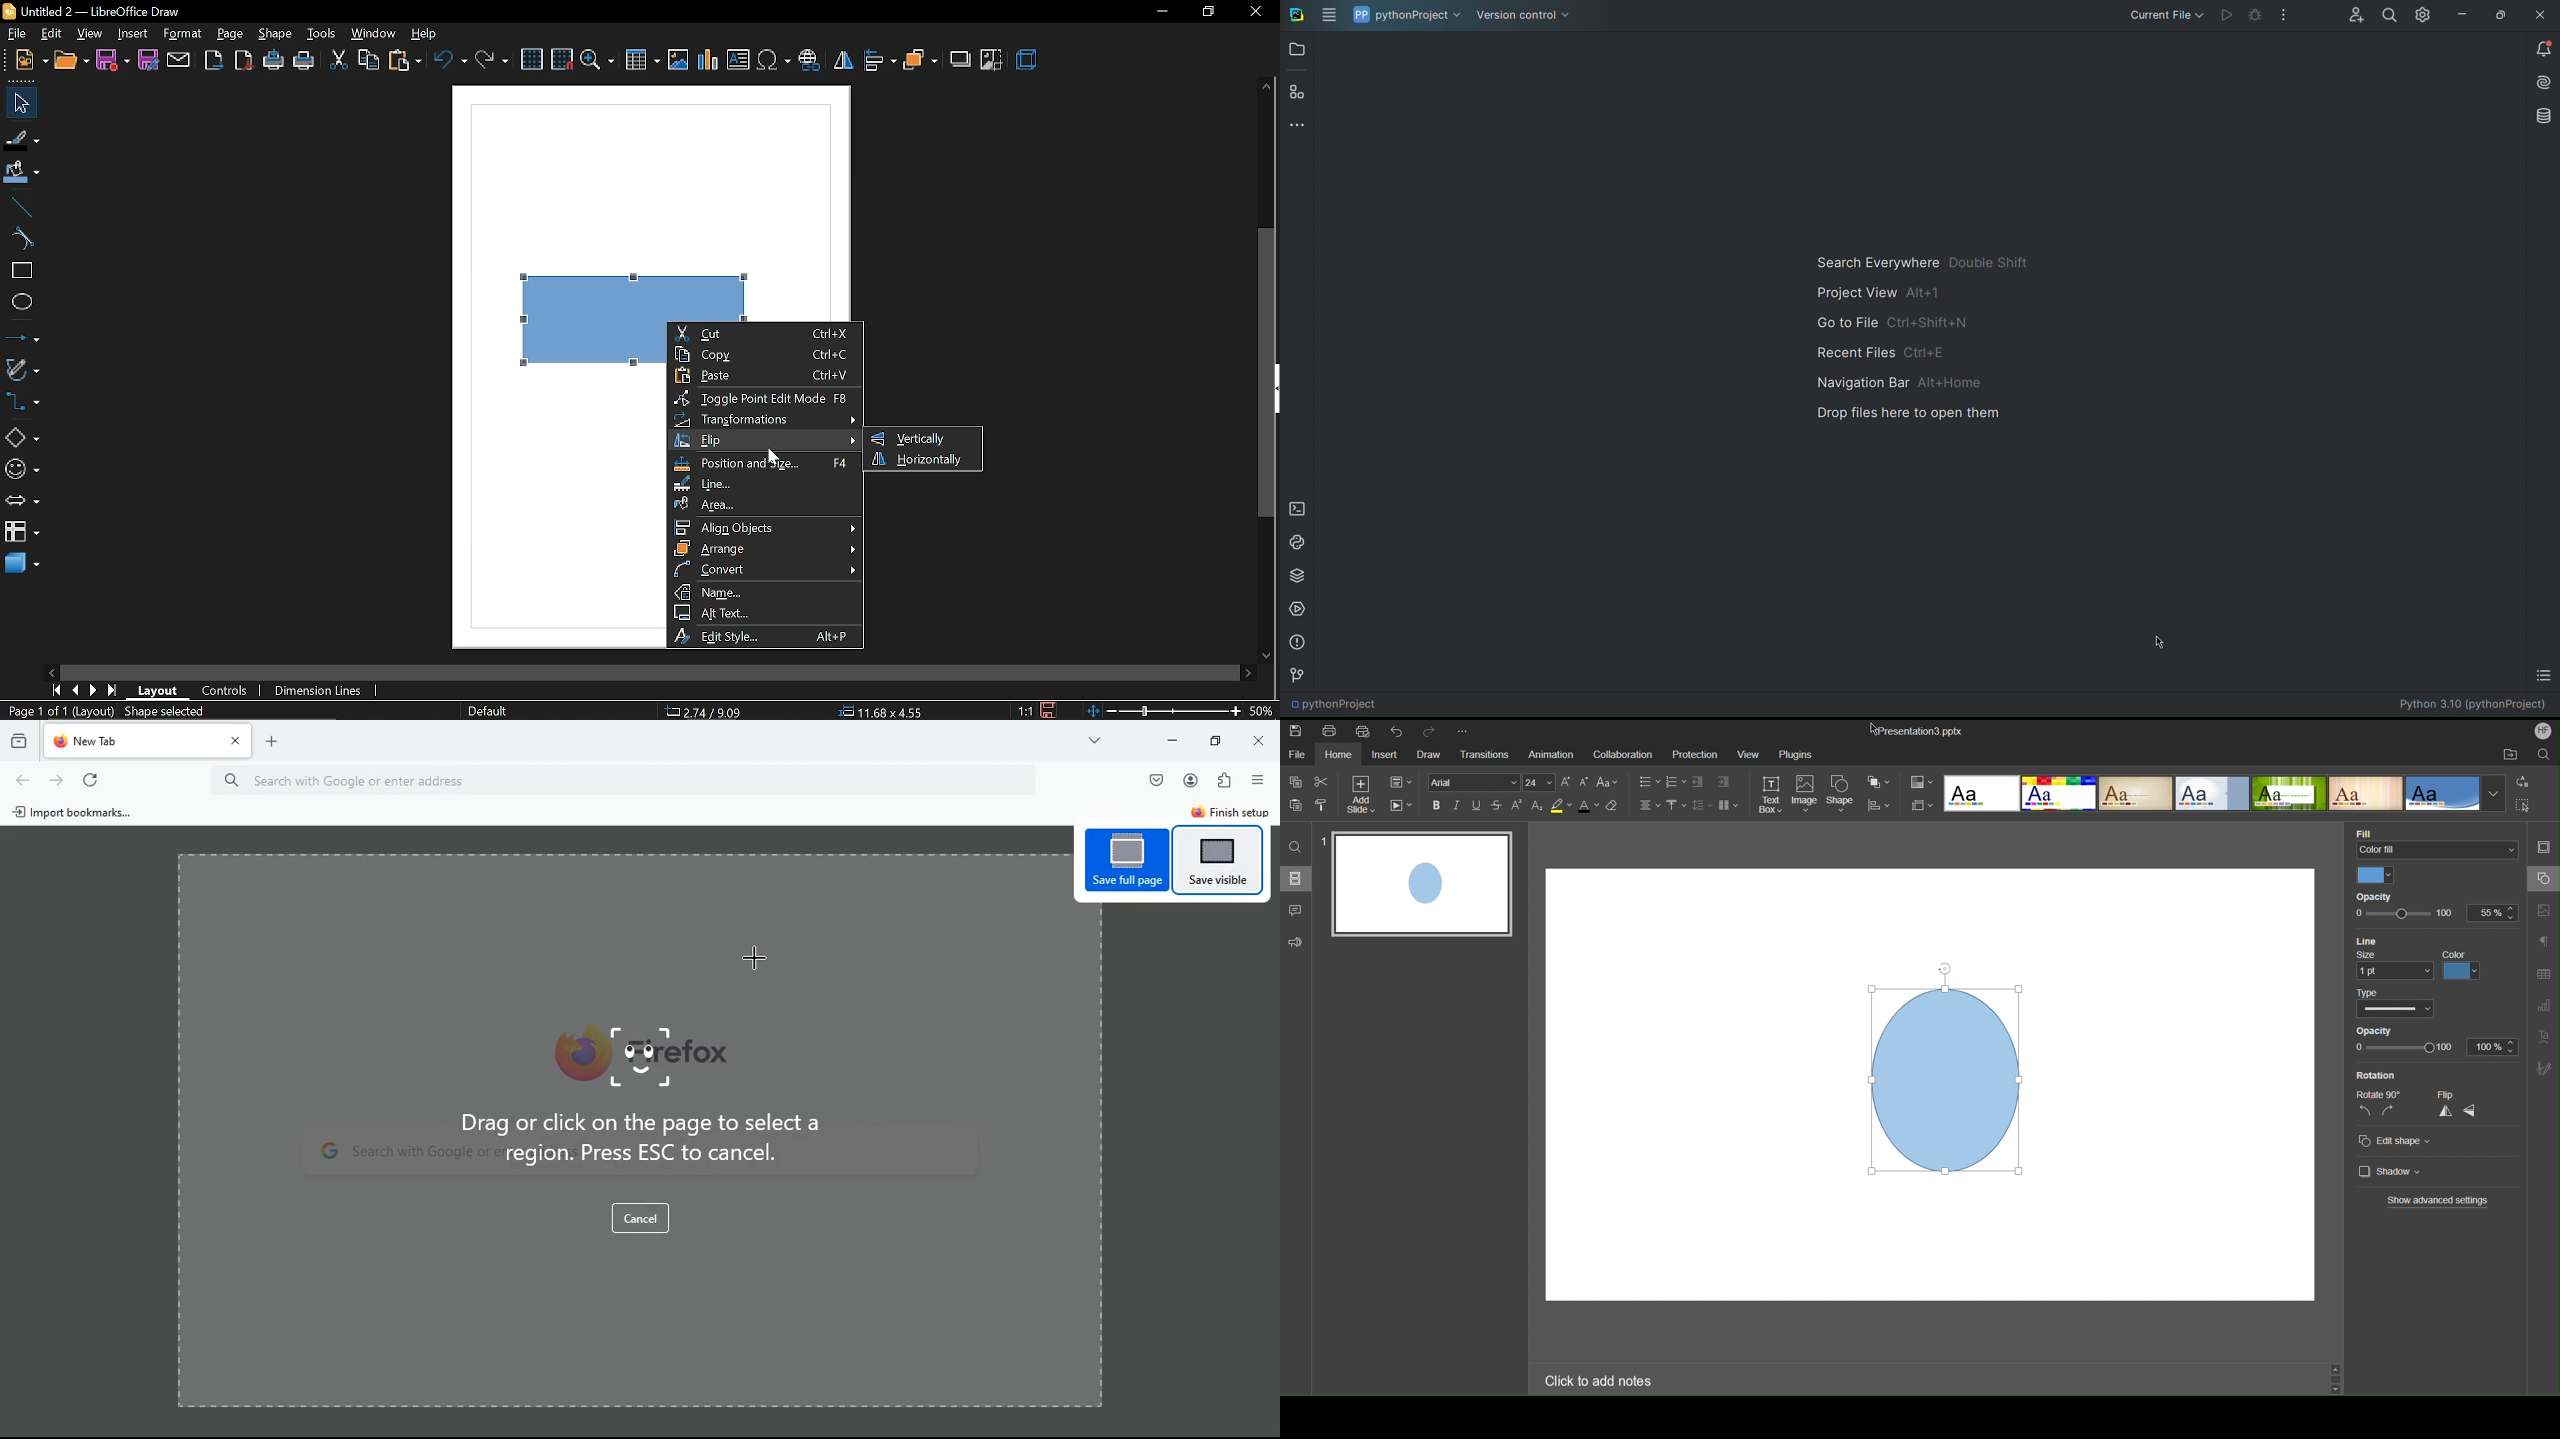 The height and width of the screenshot is (1456, 2576). Describe the element at coordinates (1676, 806) in the screenshot. I see `Vertical Align` at that location.